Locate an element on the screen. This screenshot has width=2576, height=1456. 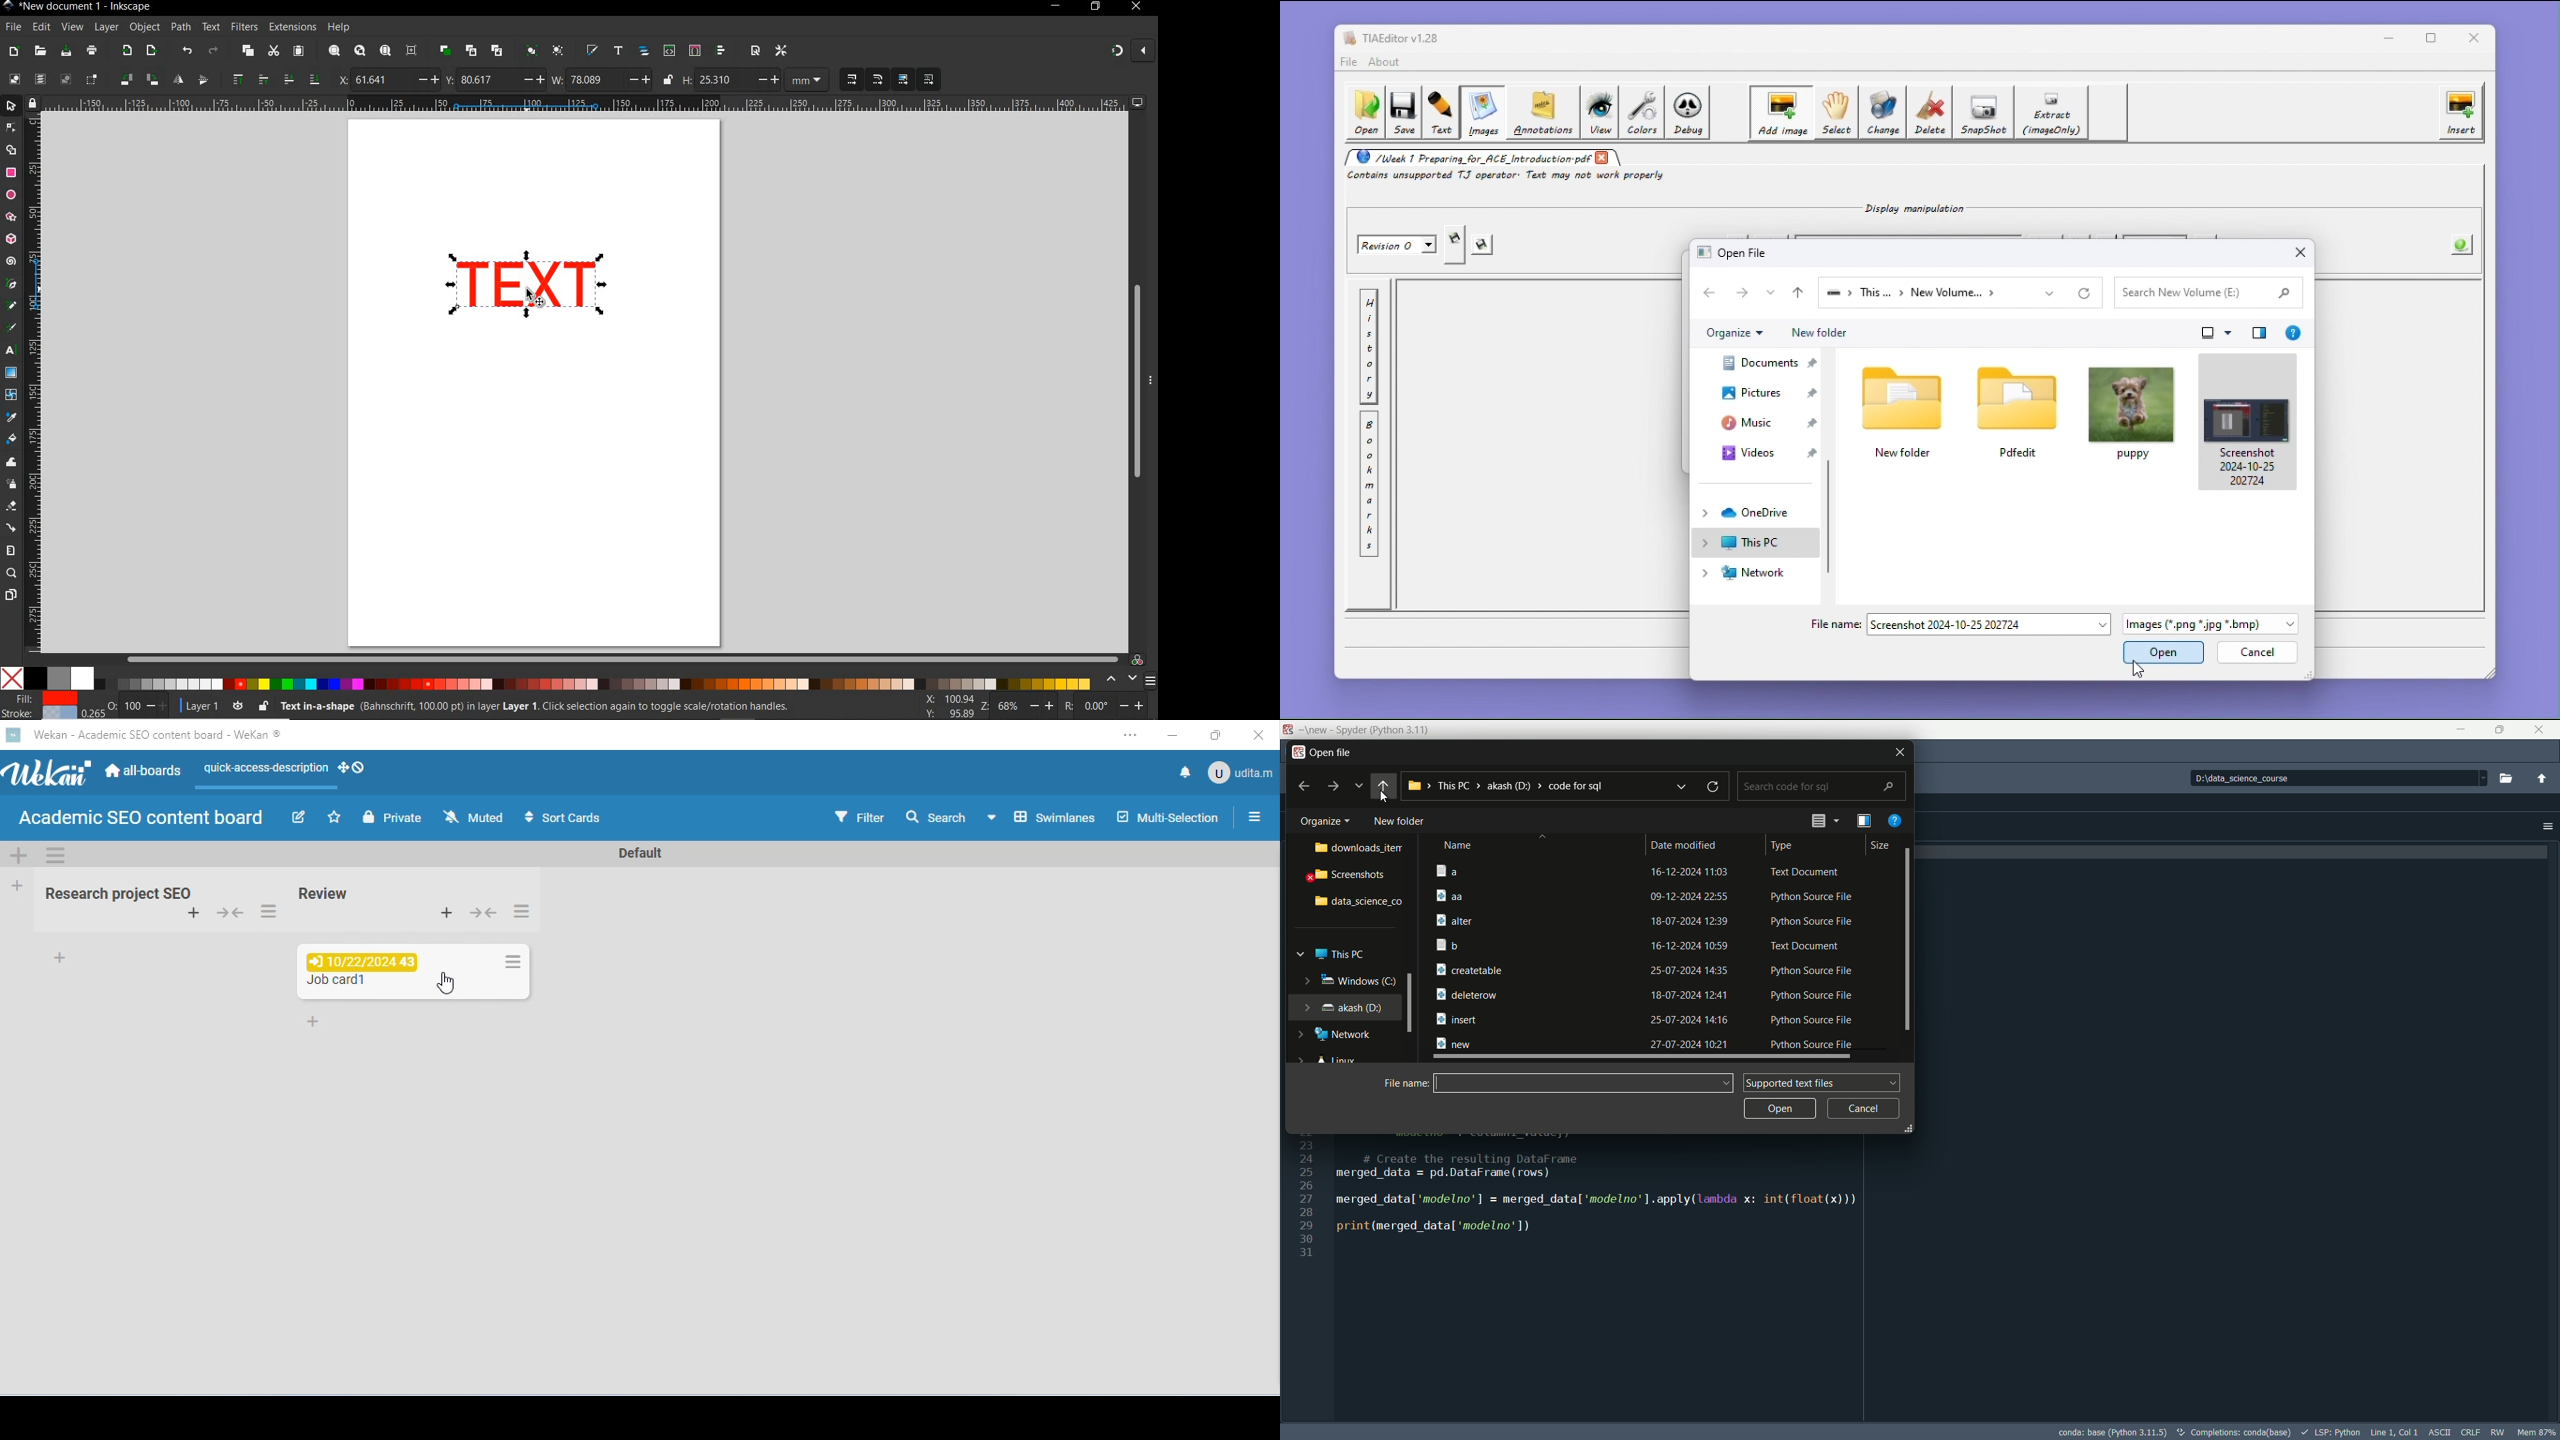
linux is located at coordinates (1339, 1061).